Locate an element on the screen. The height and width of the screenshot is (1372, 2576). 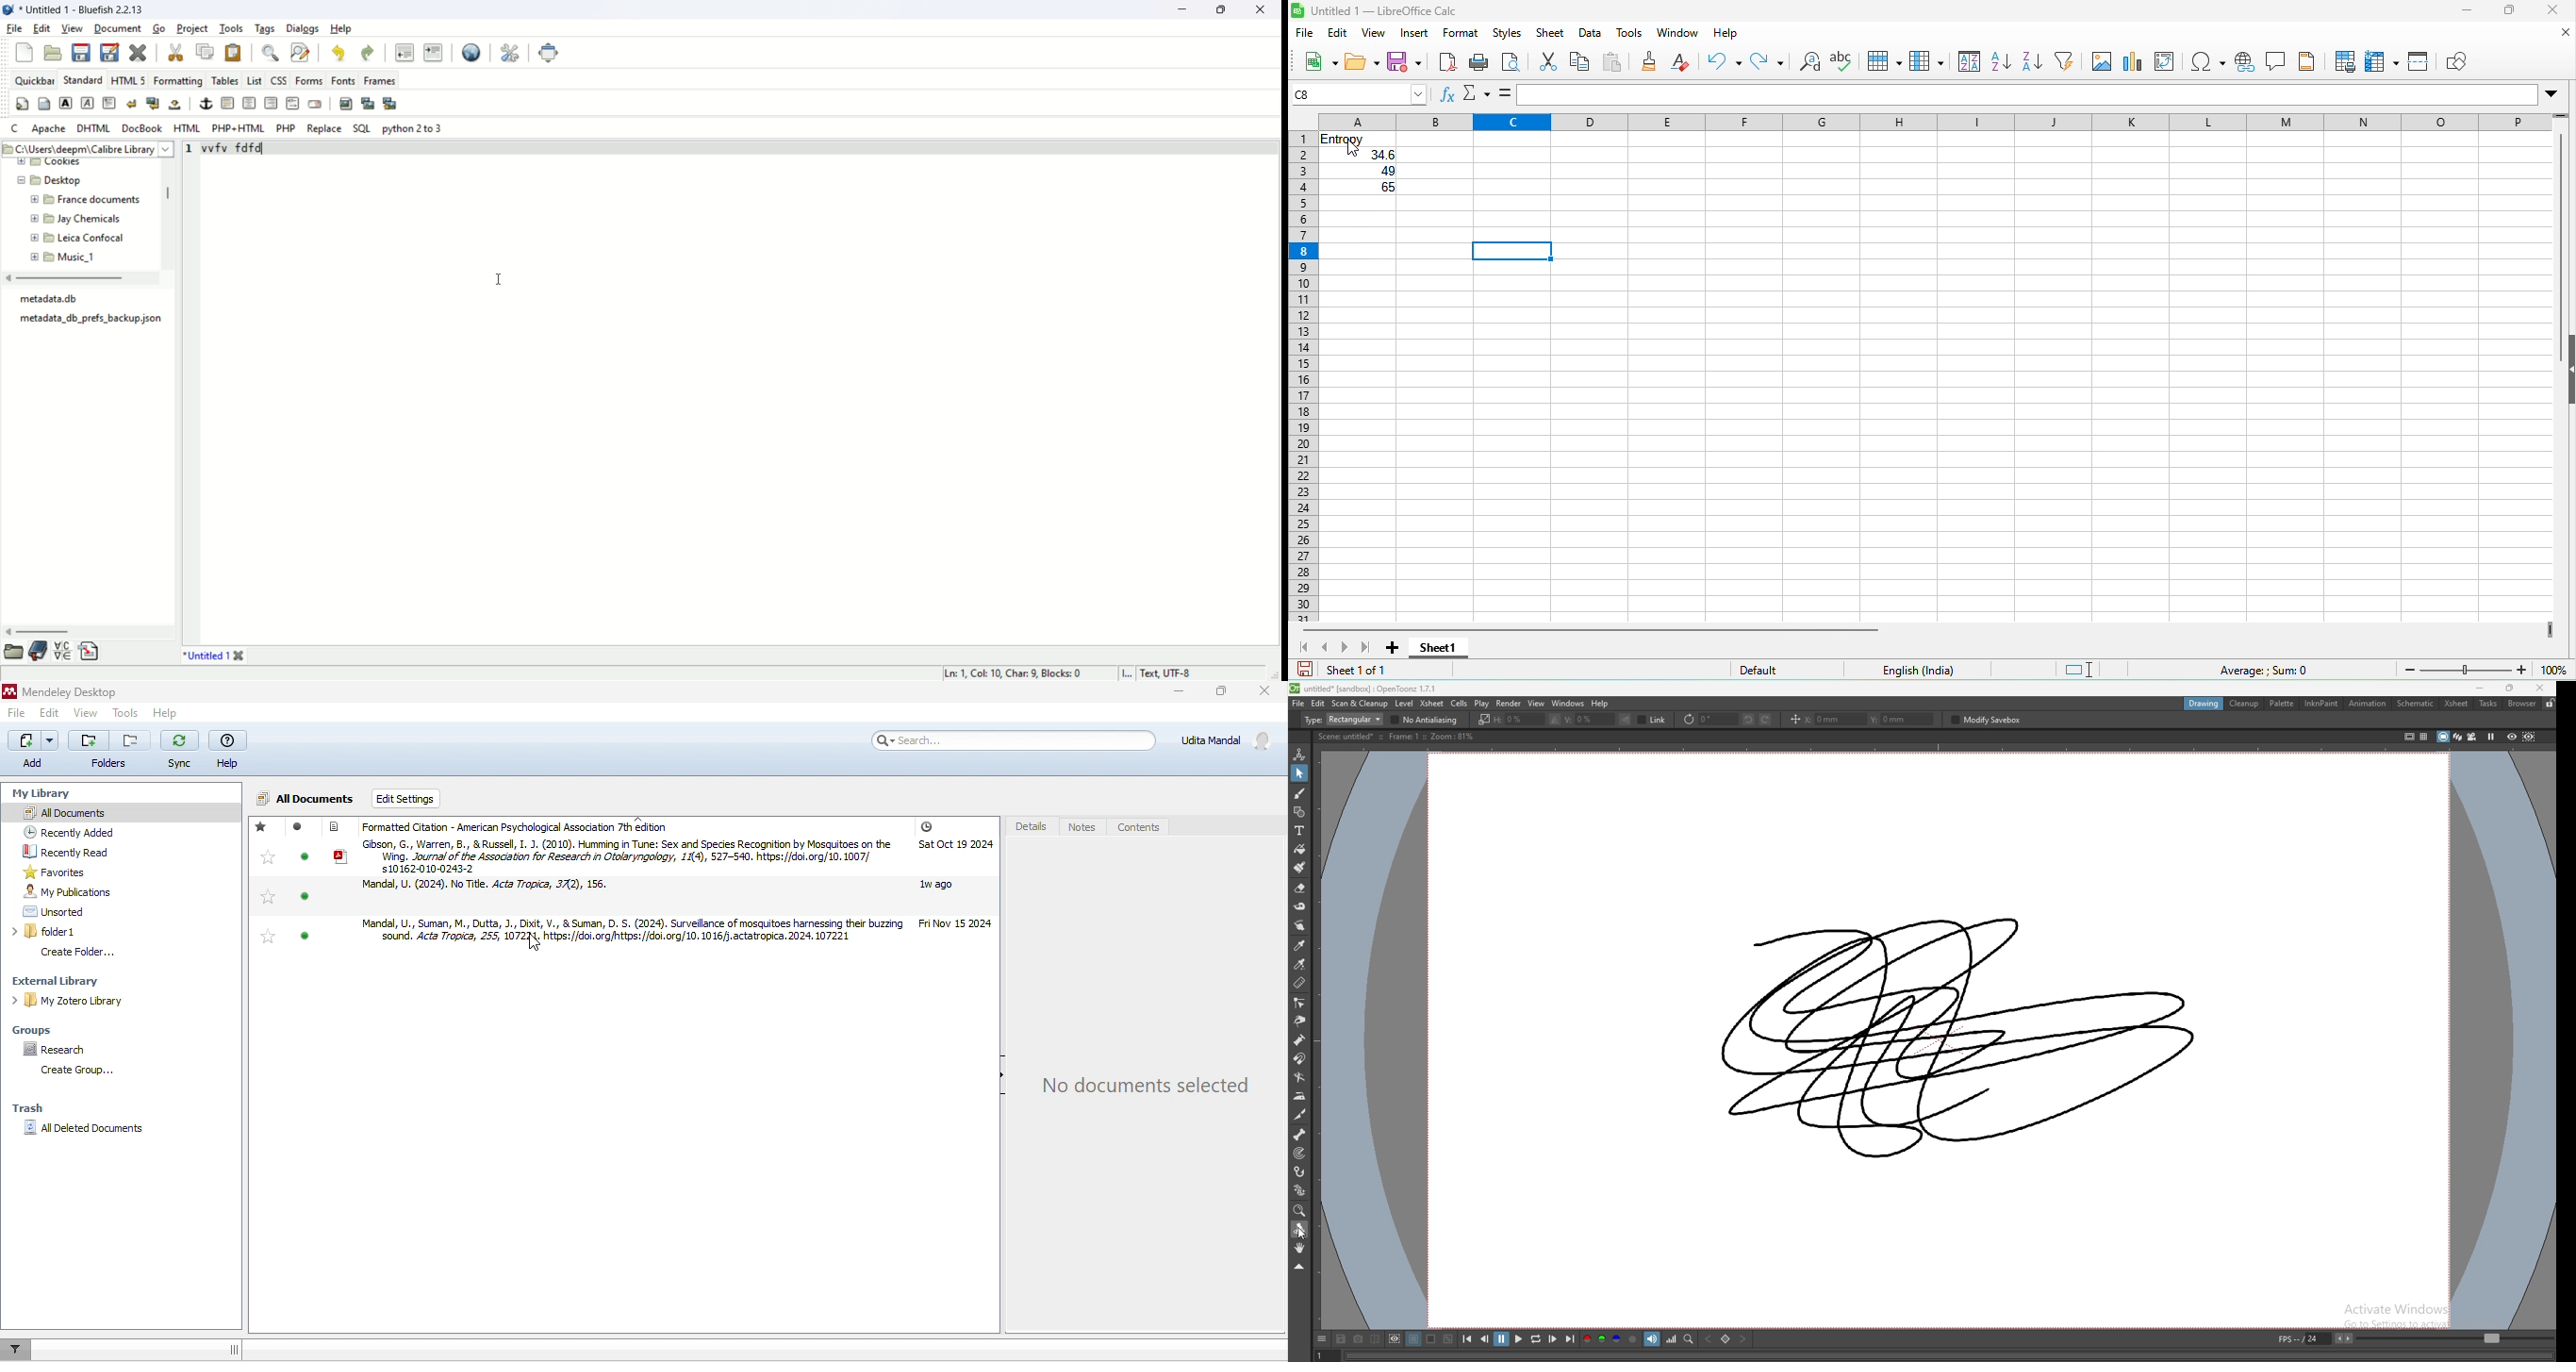
frames is located at coordinates (378, 80).